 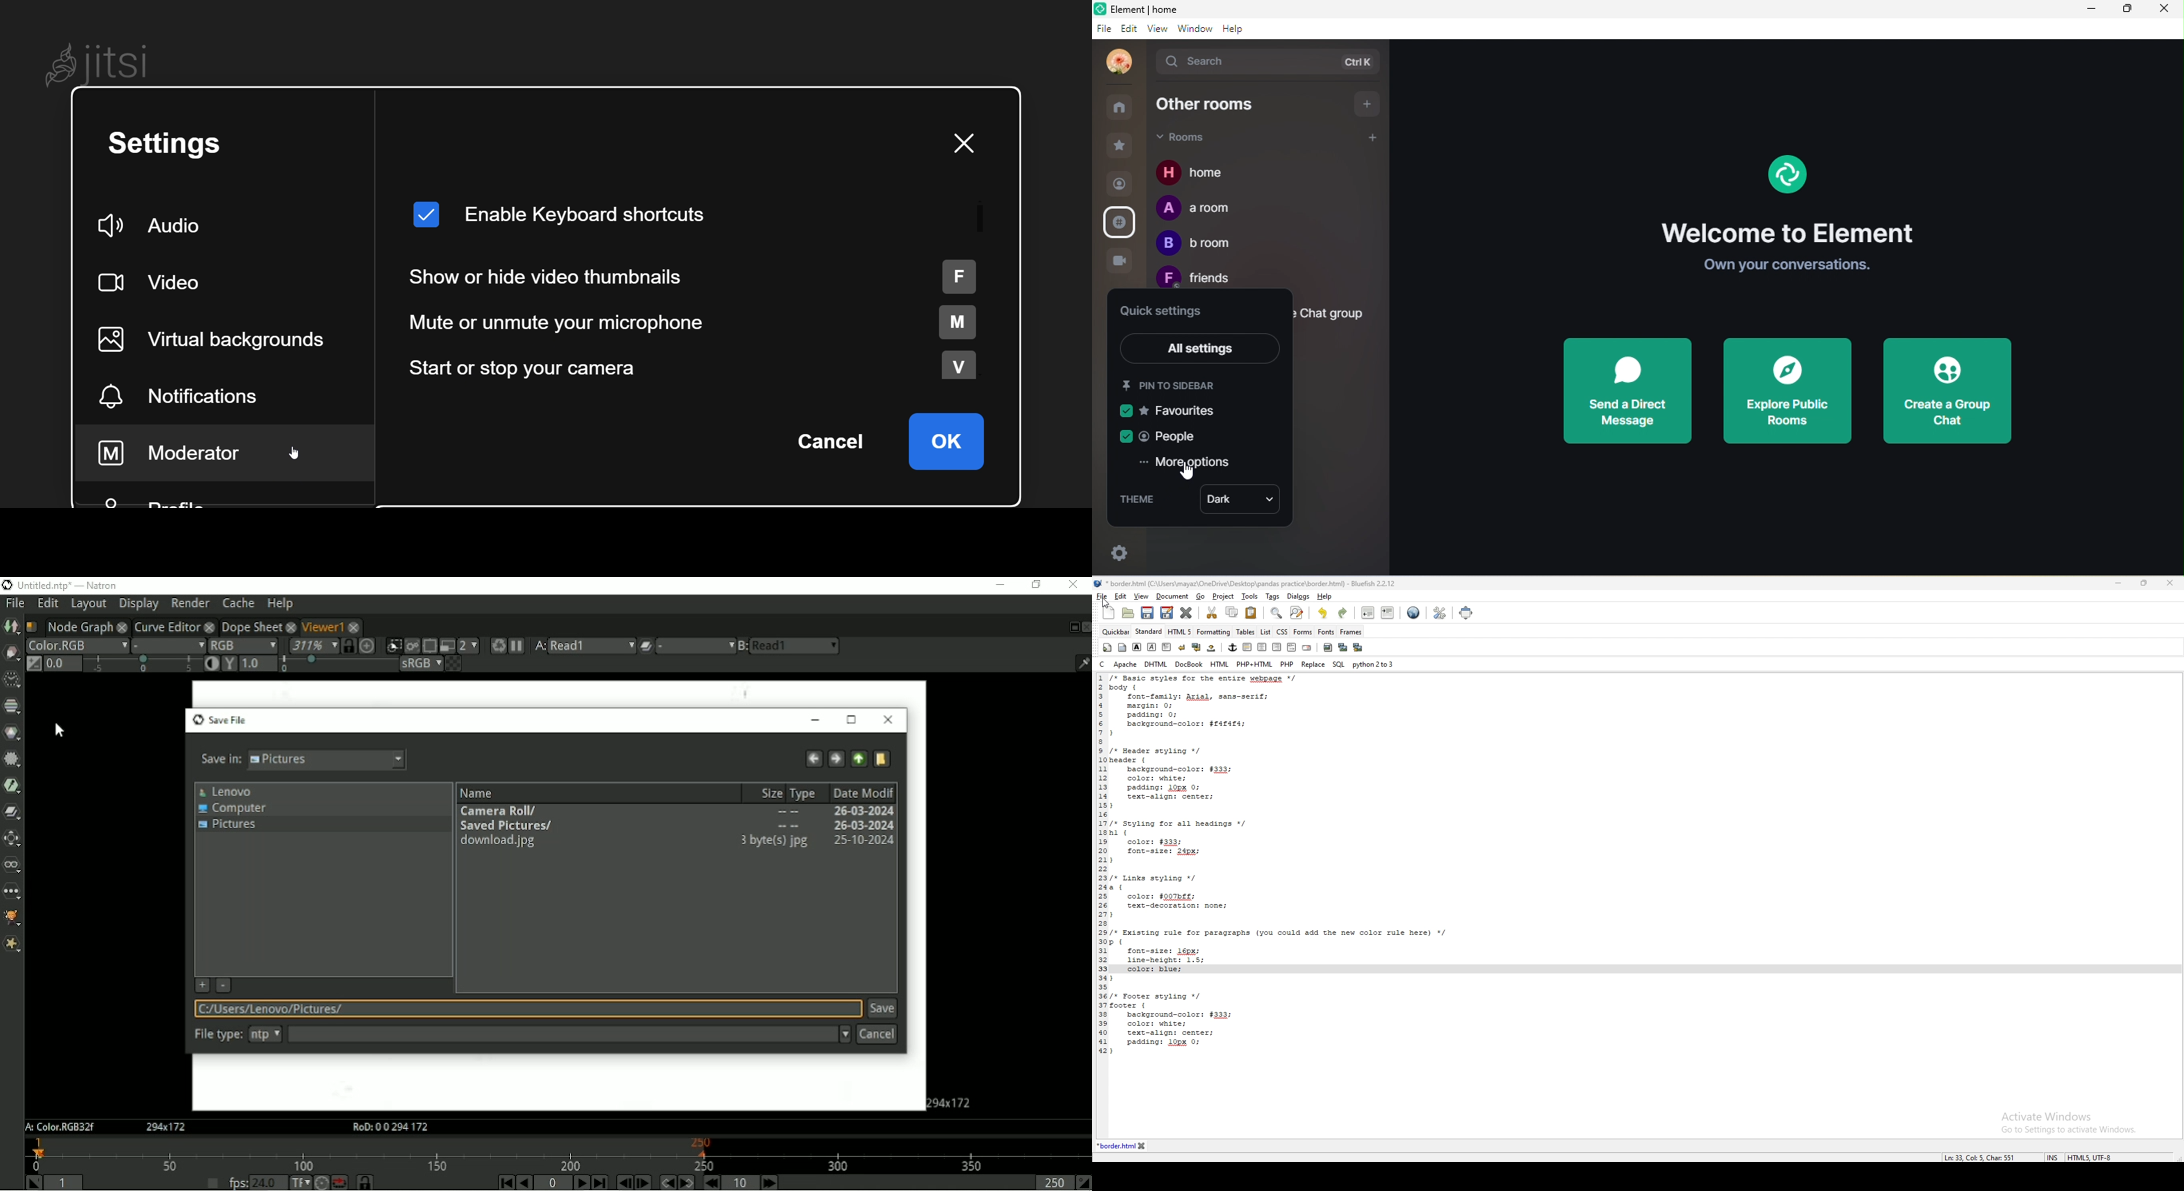 What do you see at coordinates (1161, 29) in the screenshot?
I see `view` at bounding box center [1161, 29].